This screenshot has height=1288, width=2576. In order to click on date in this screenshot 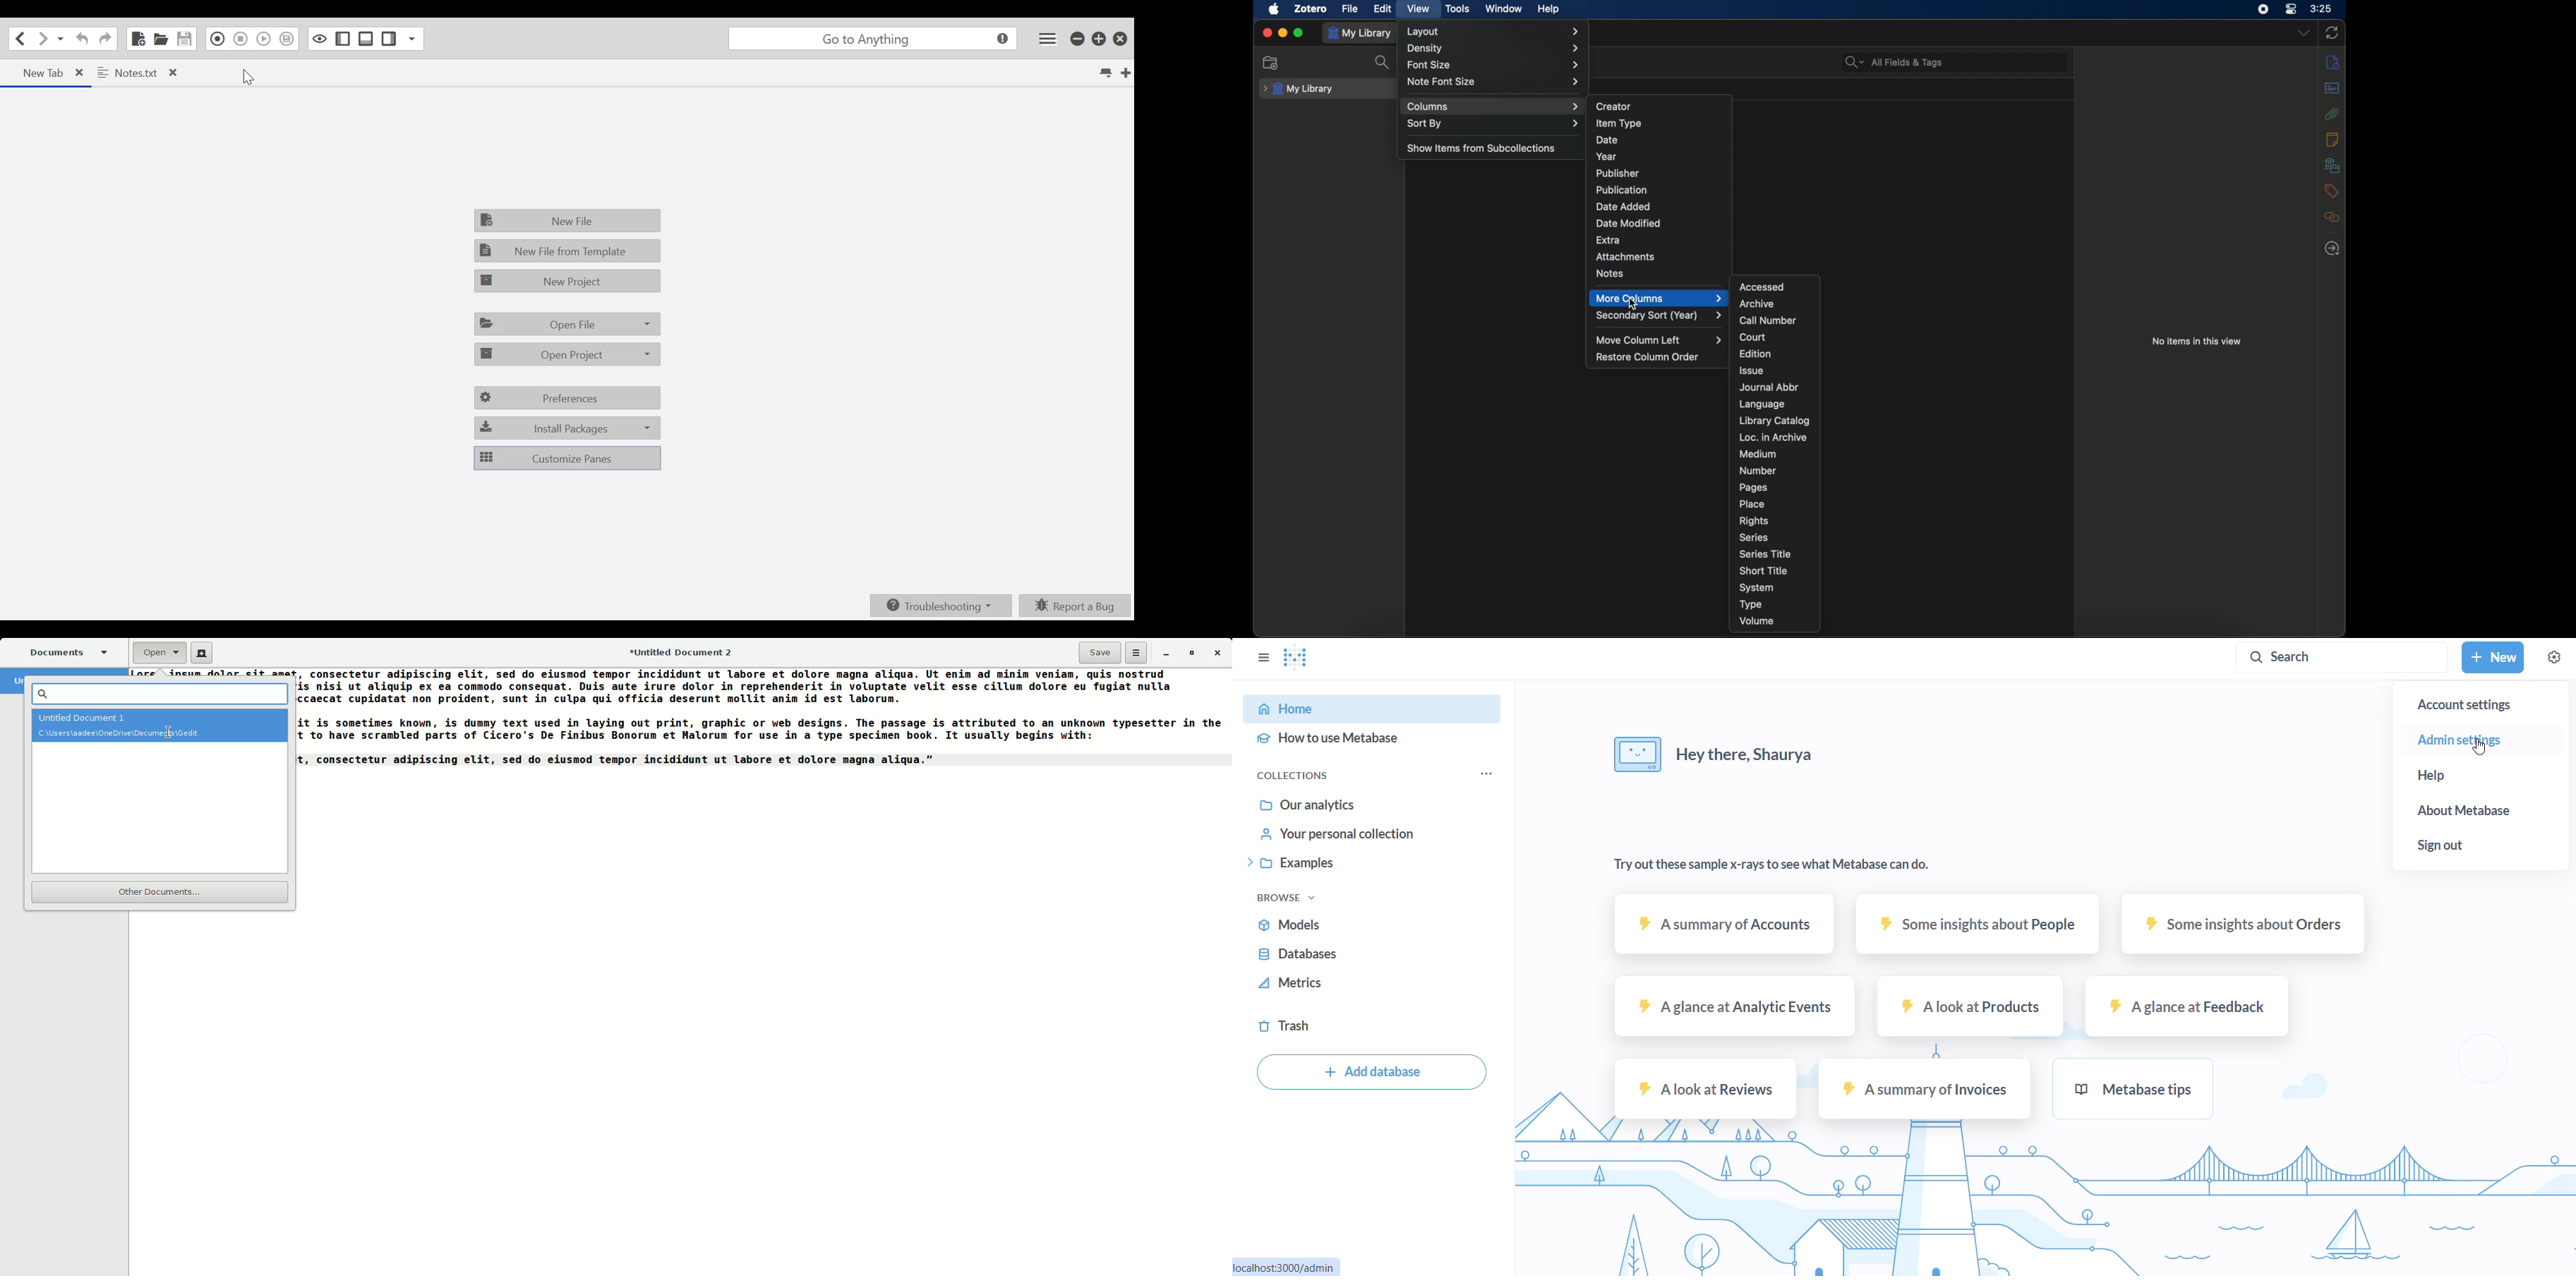, I will do `click(1609, 140)`.